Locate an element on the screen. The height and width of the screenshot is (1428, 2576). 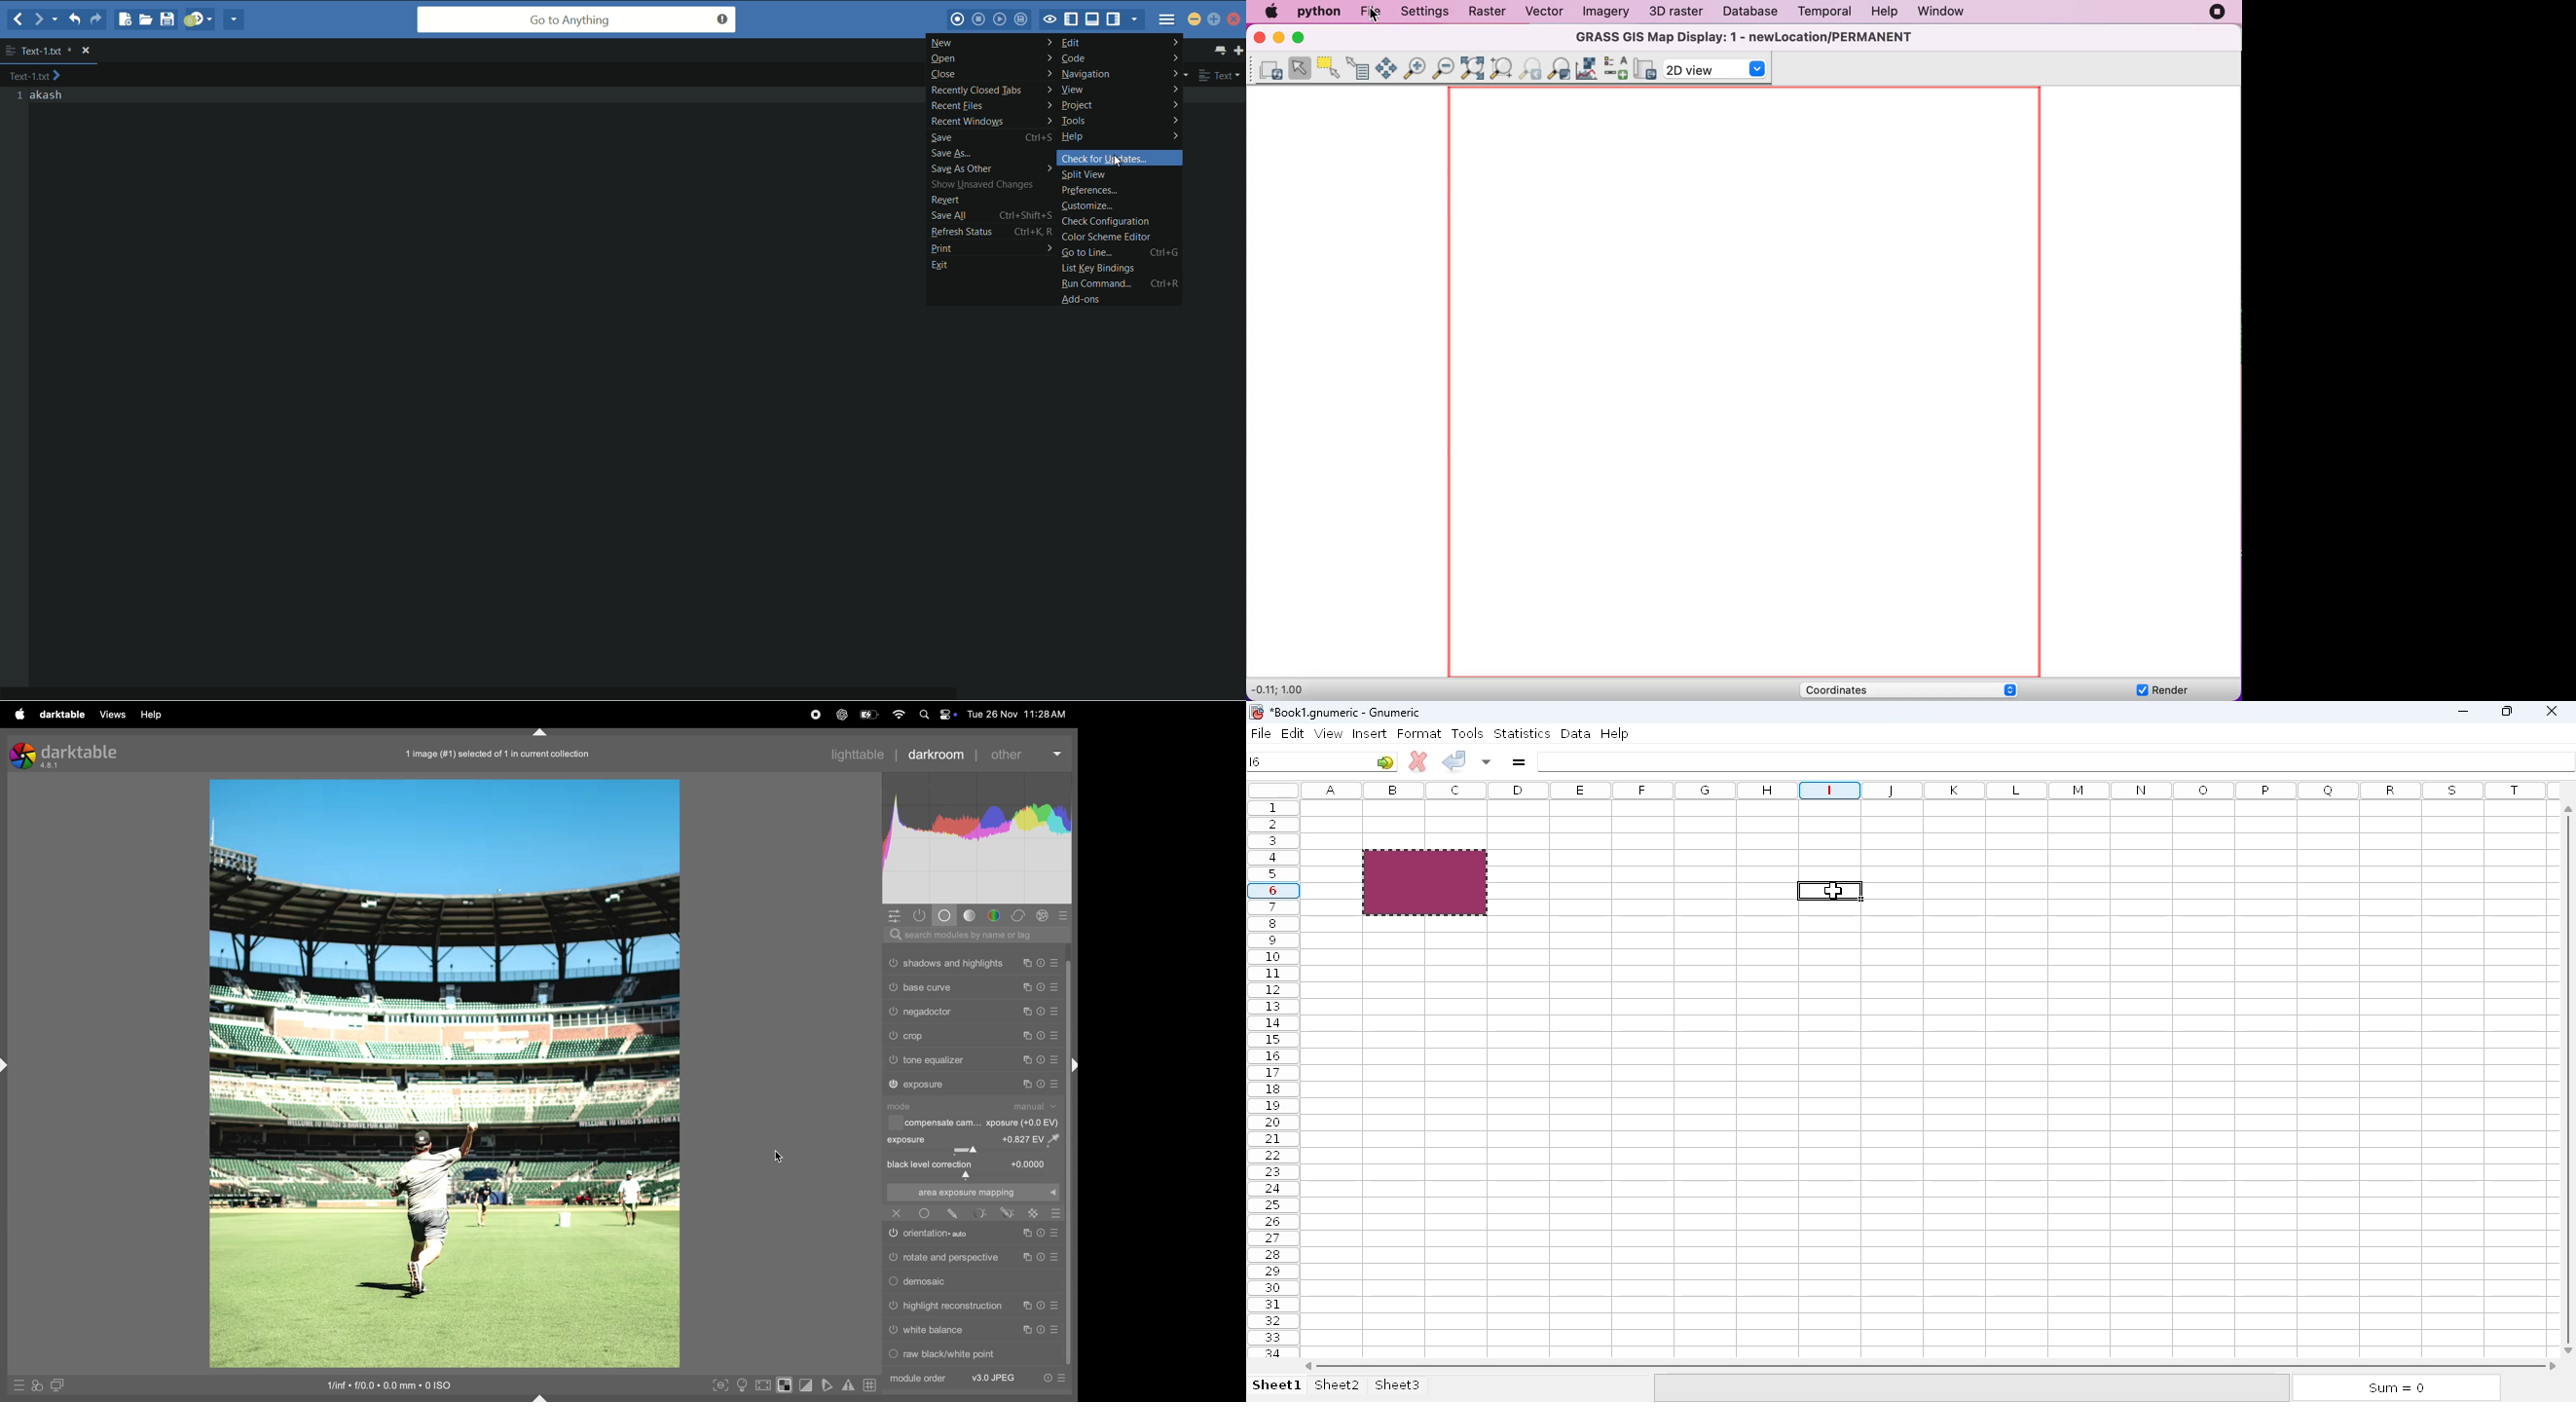
copy is located at coordinates (1028, 988).